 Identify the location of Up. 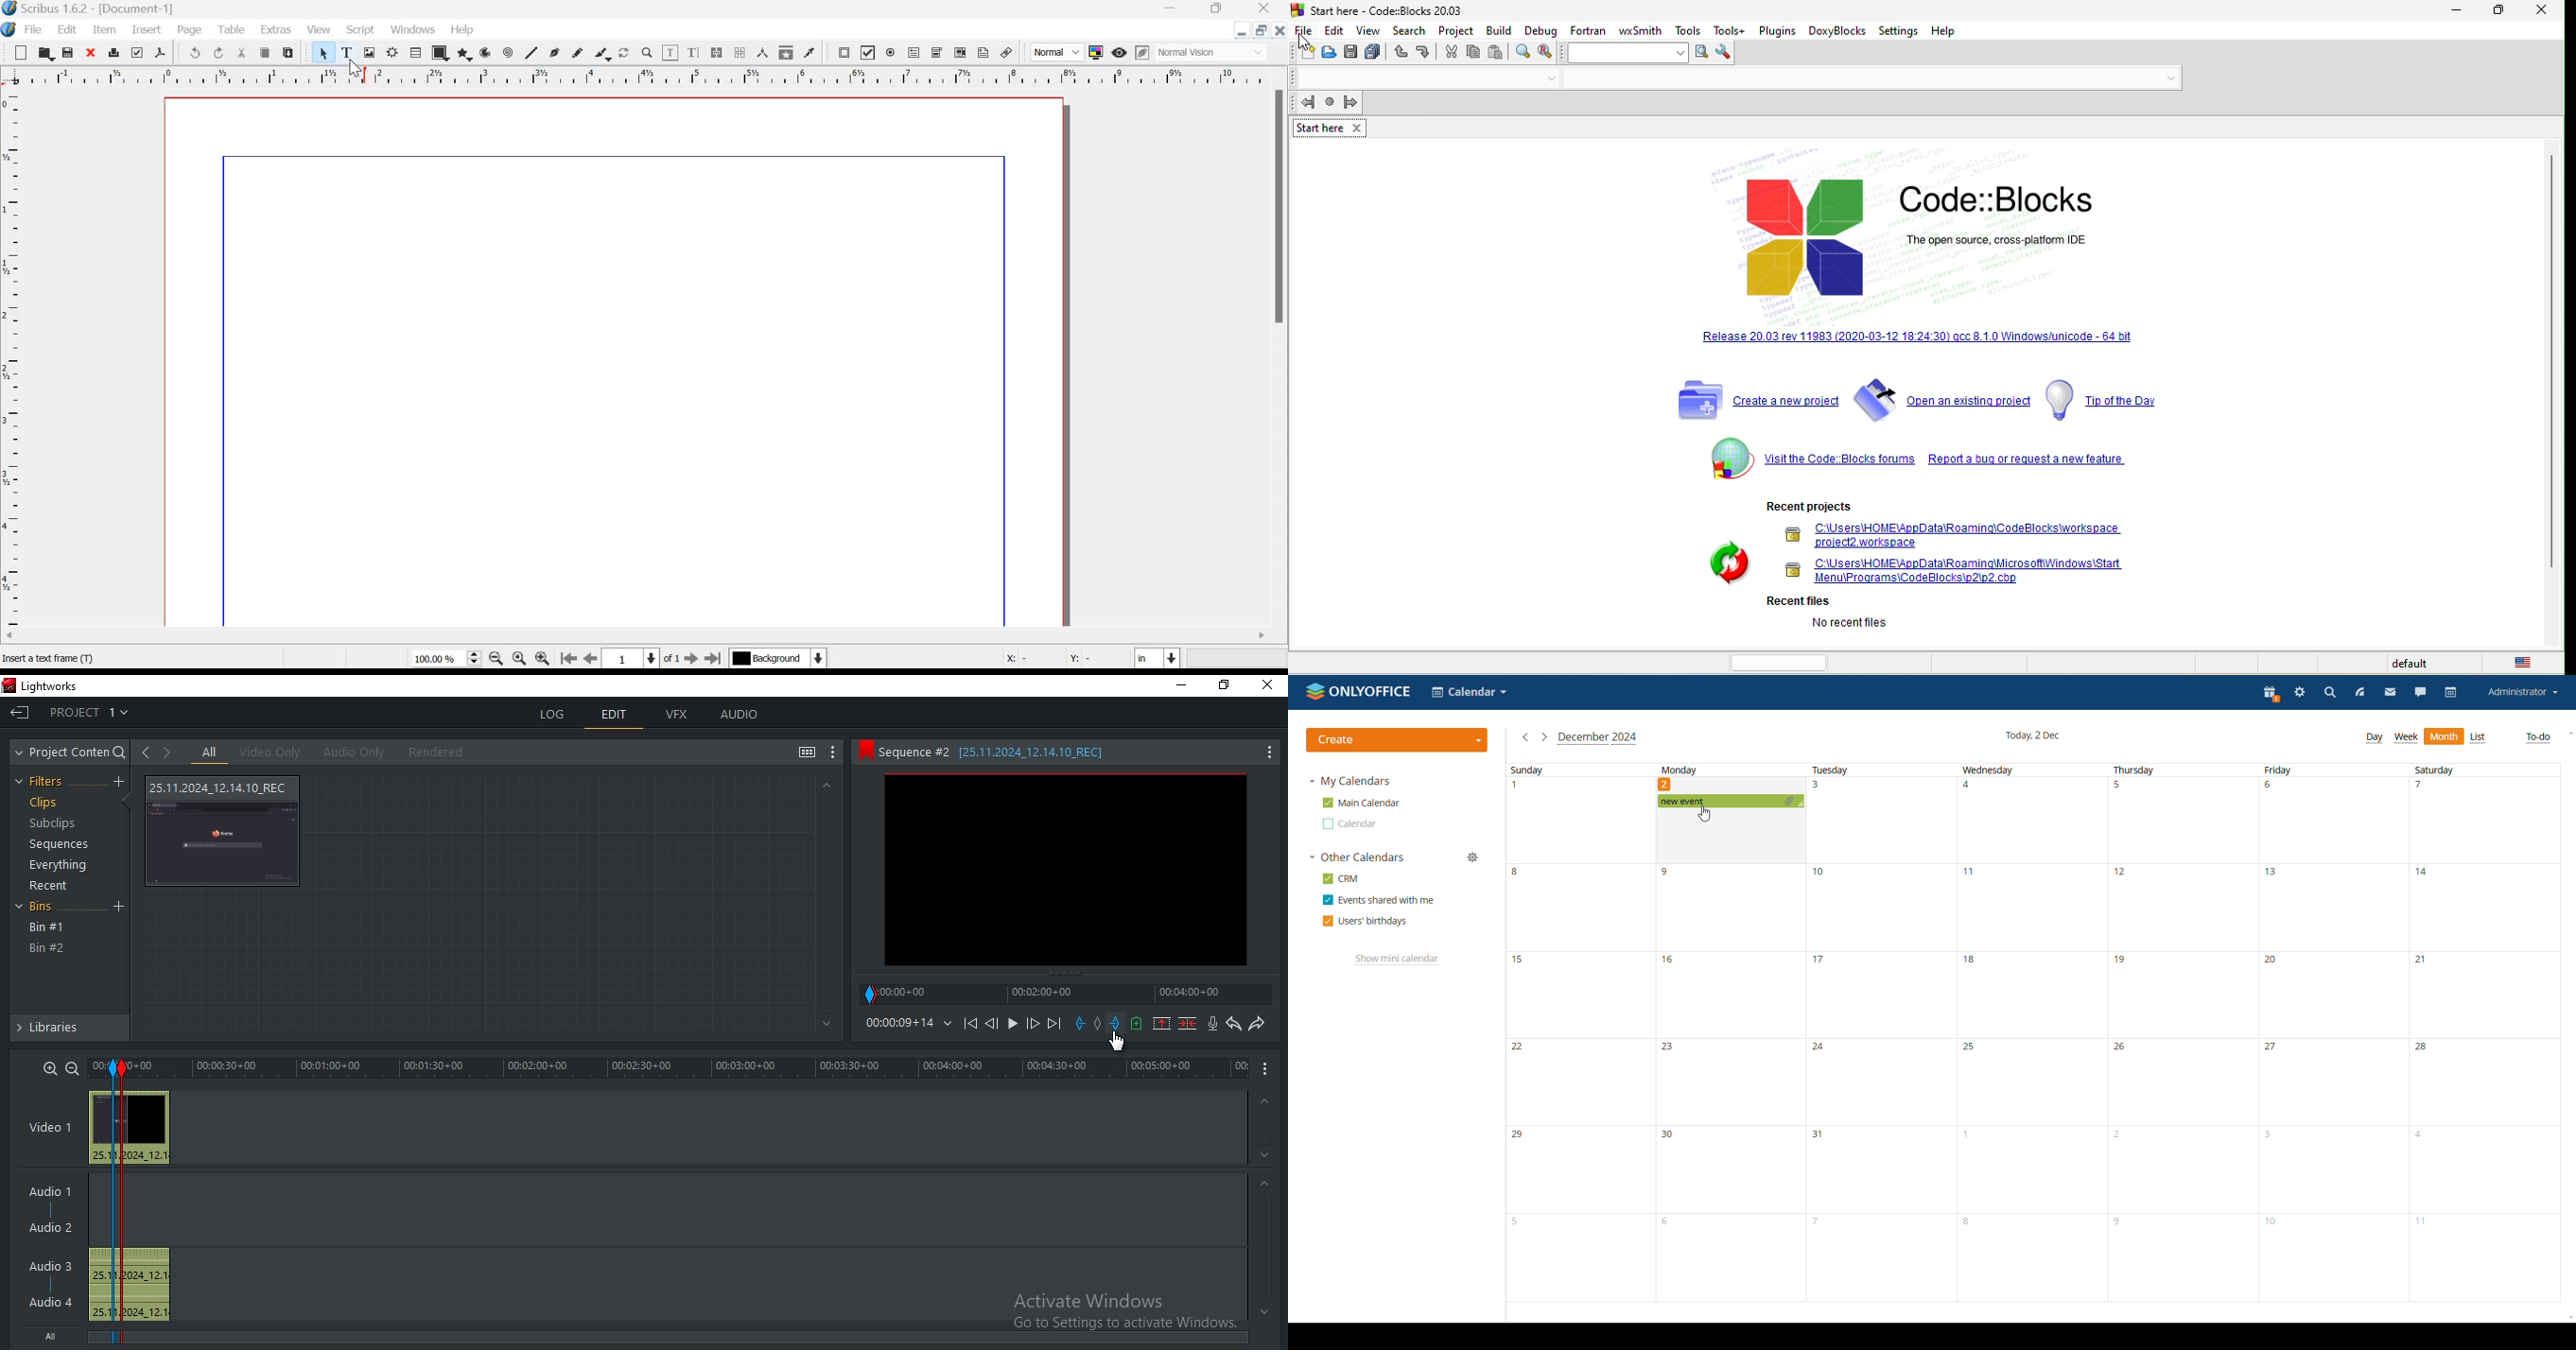
(826, 785).